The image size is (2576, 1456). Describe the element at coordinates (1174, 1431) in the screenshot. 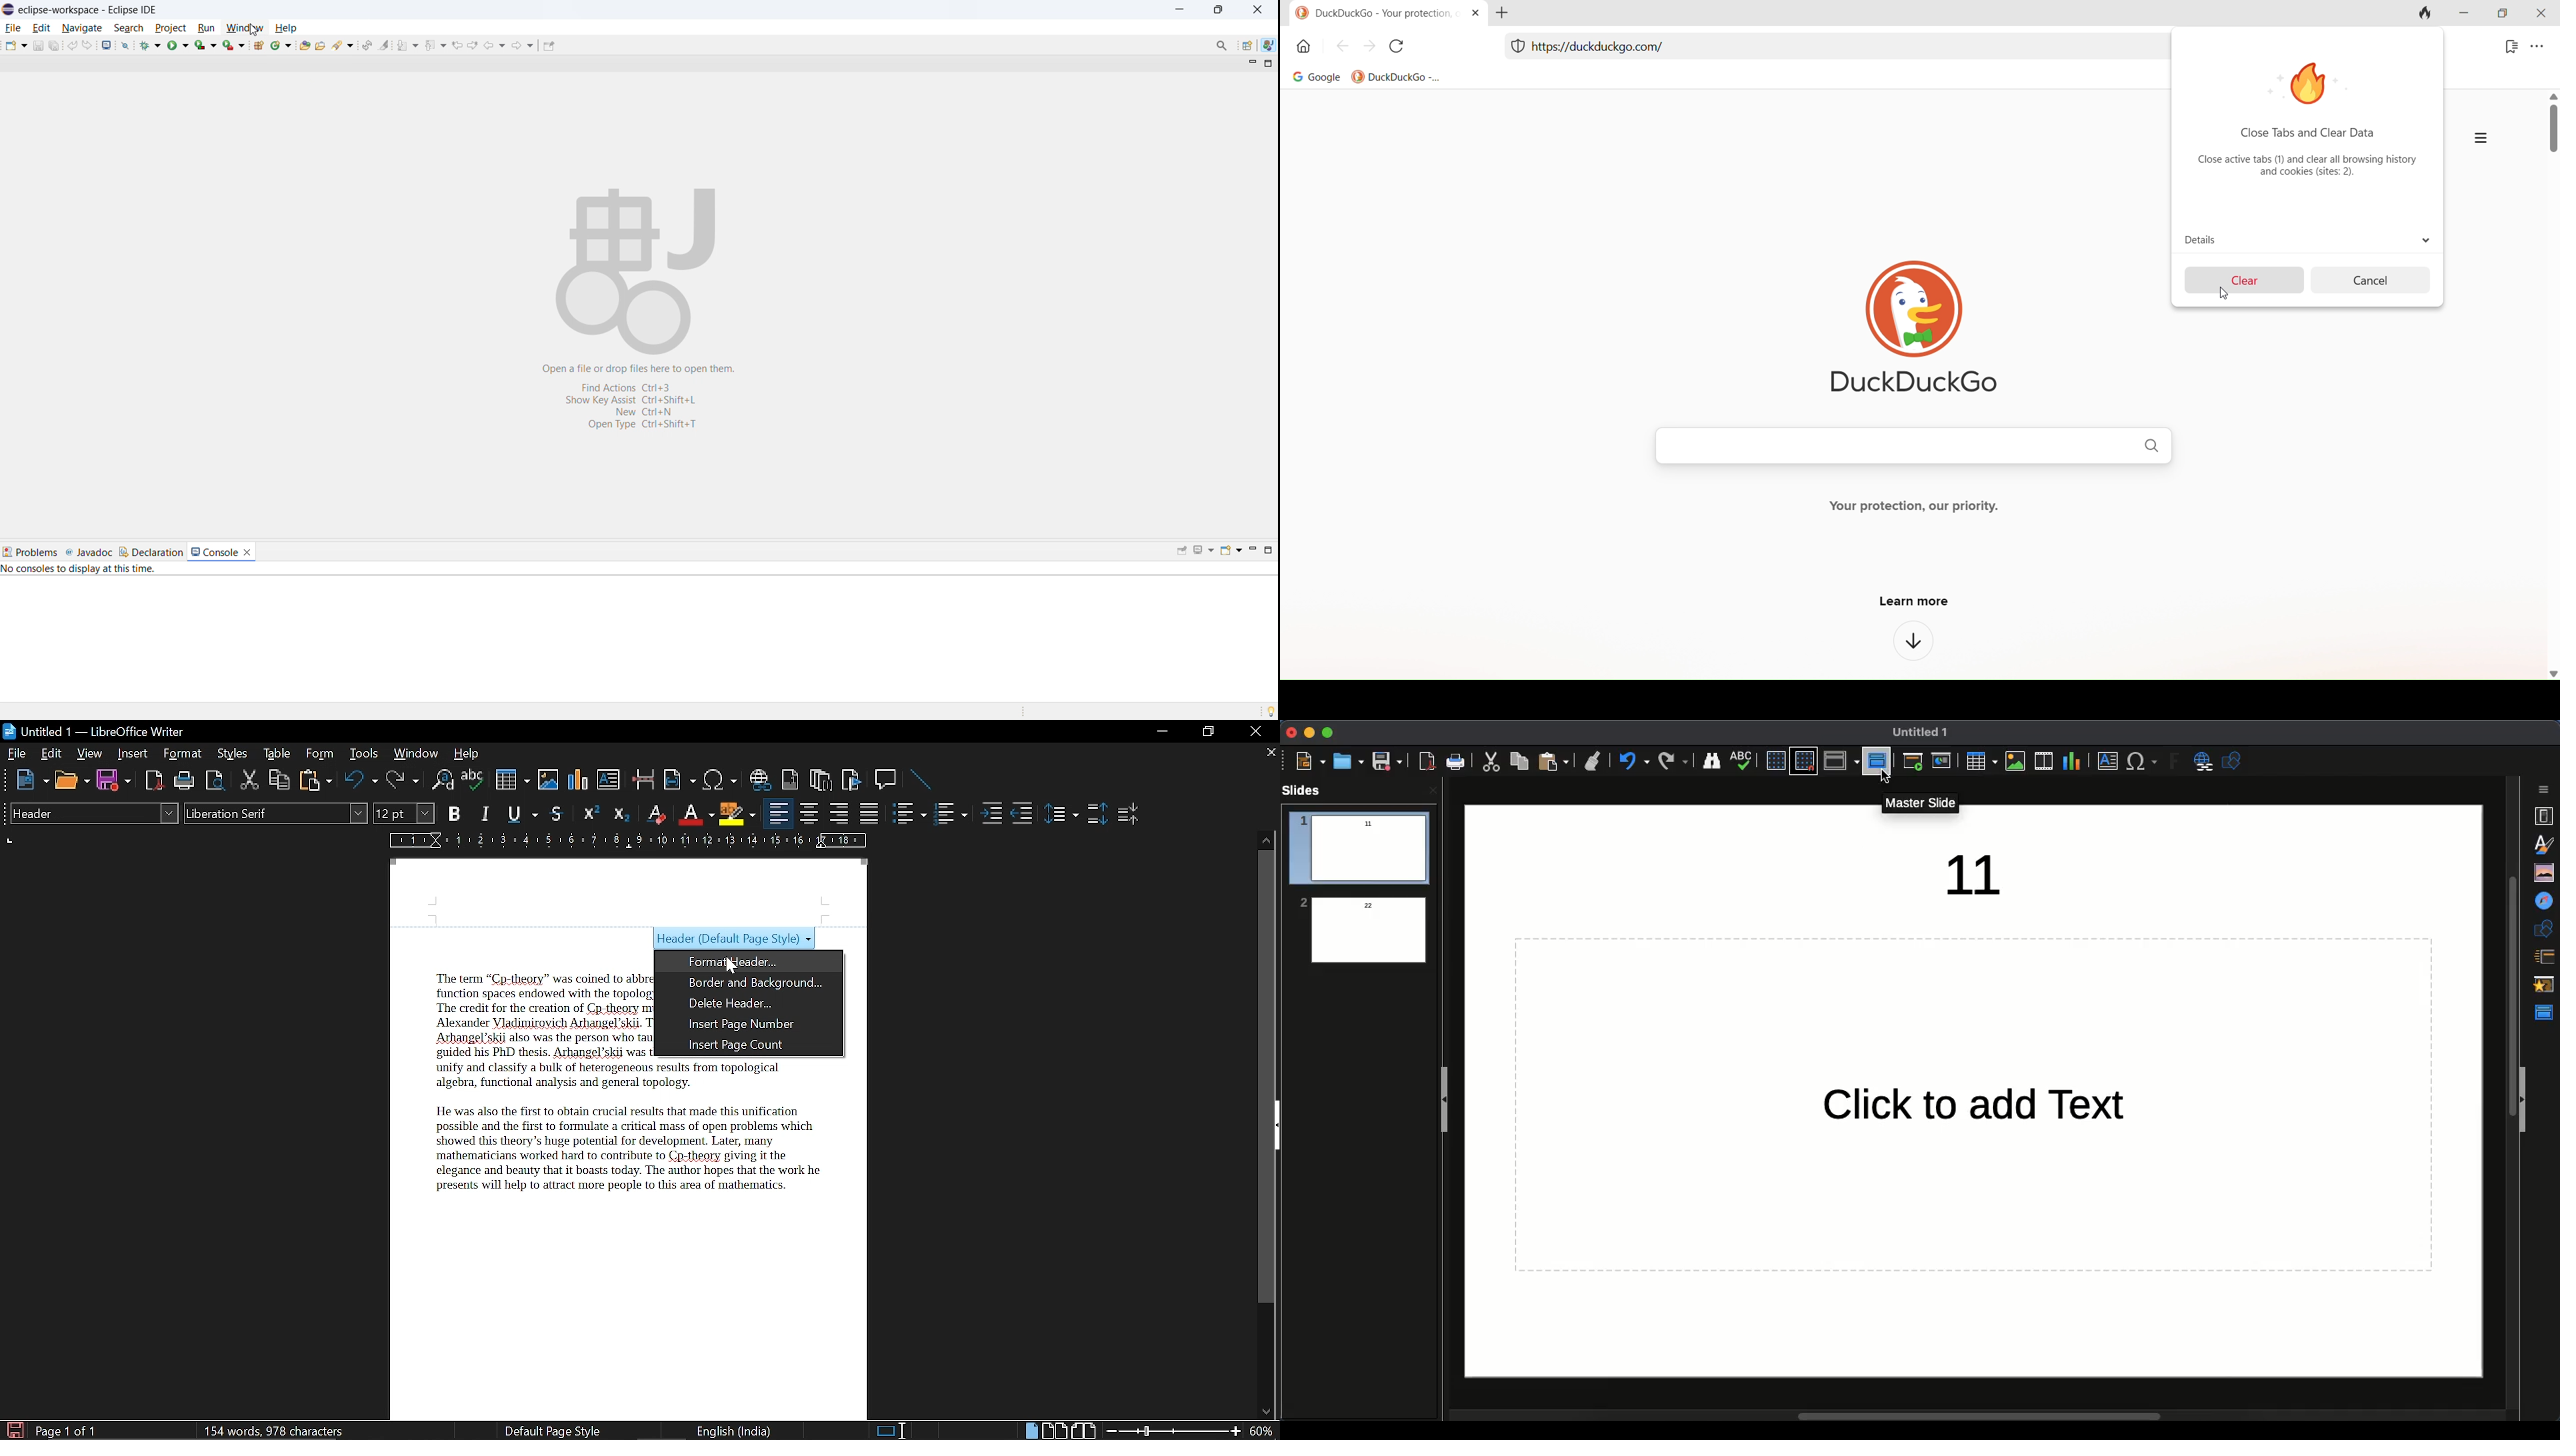

I see `Change zoom` at that location.